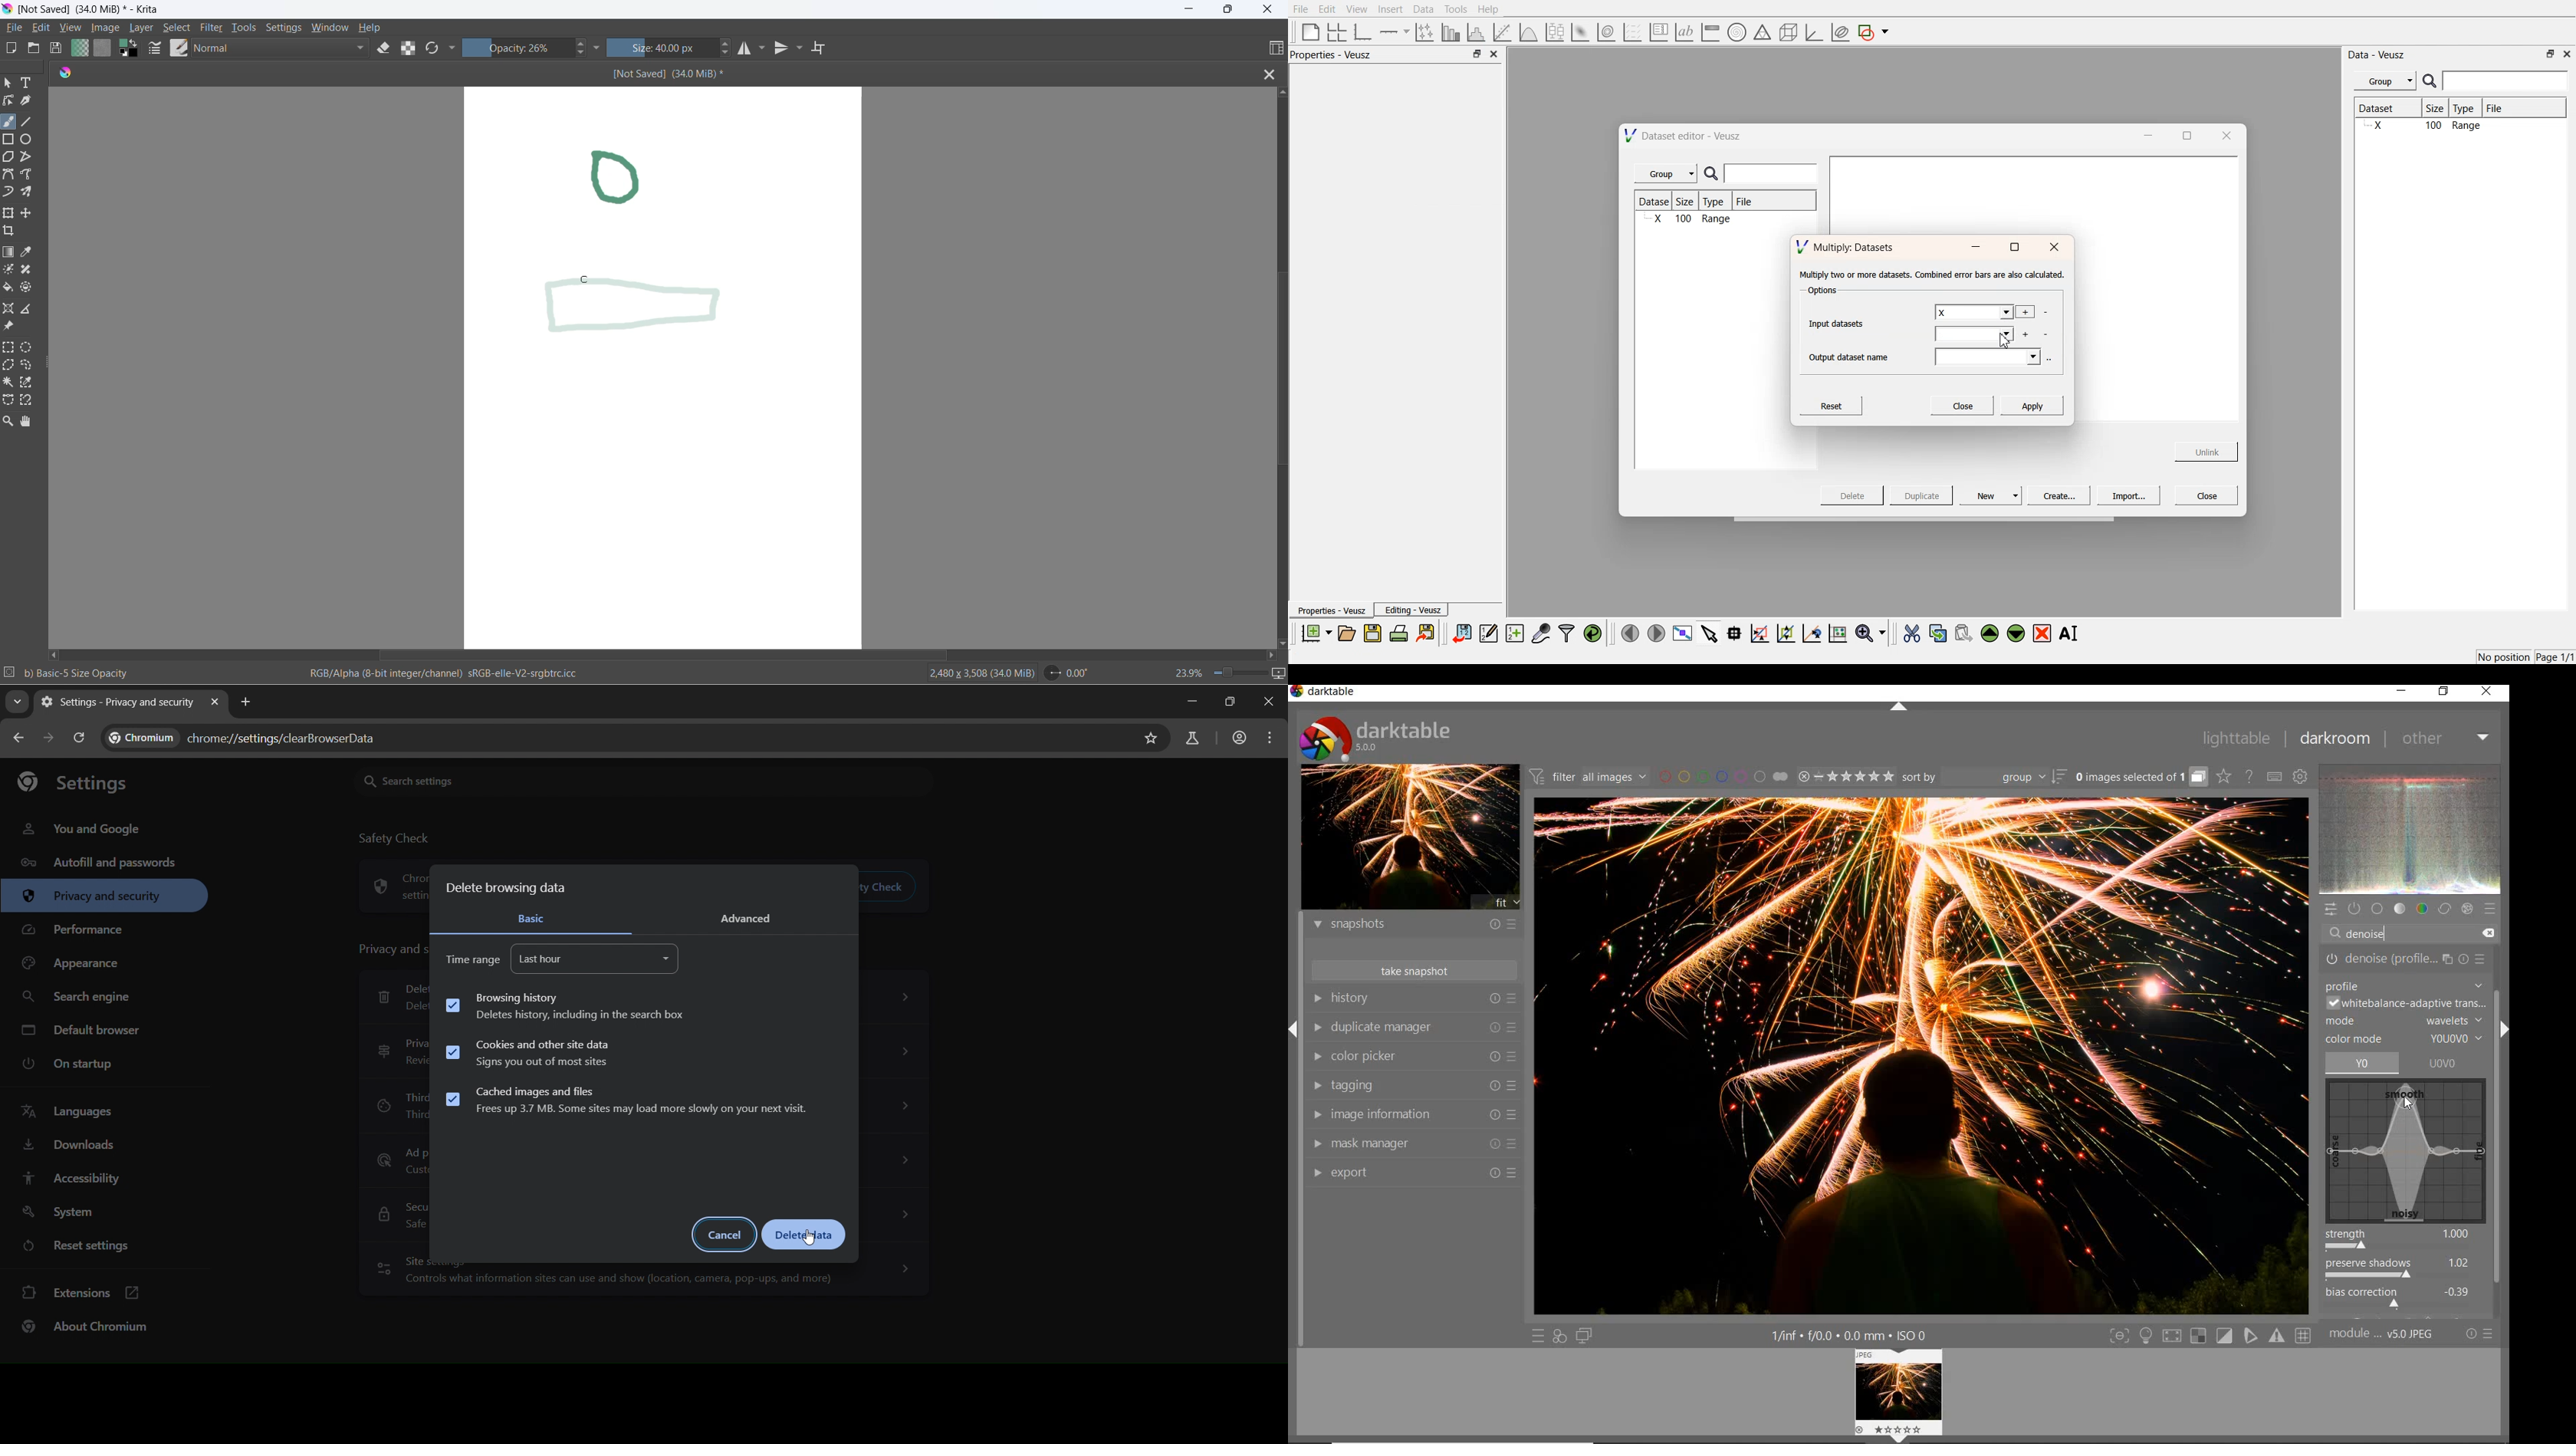 The width and height of the screenshot is (2576, 1456). What do you see at coordinates (1415, 1000) in the screenshot?
I see `history` at bounding box center [1415, 1000].